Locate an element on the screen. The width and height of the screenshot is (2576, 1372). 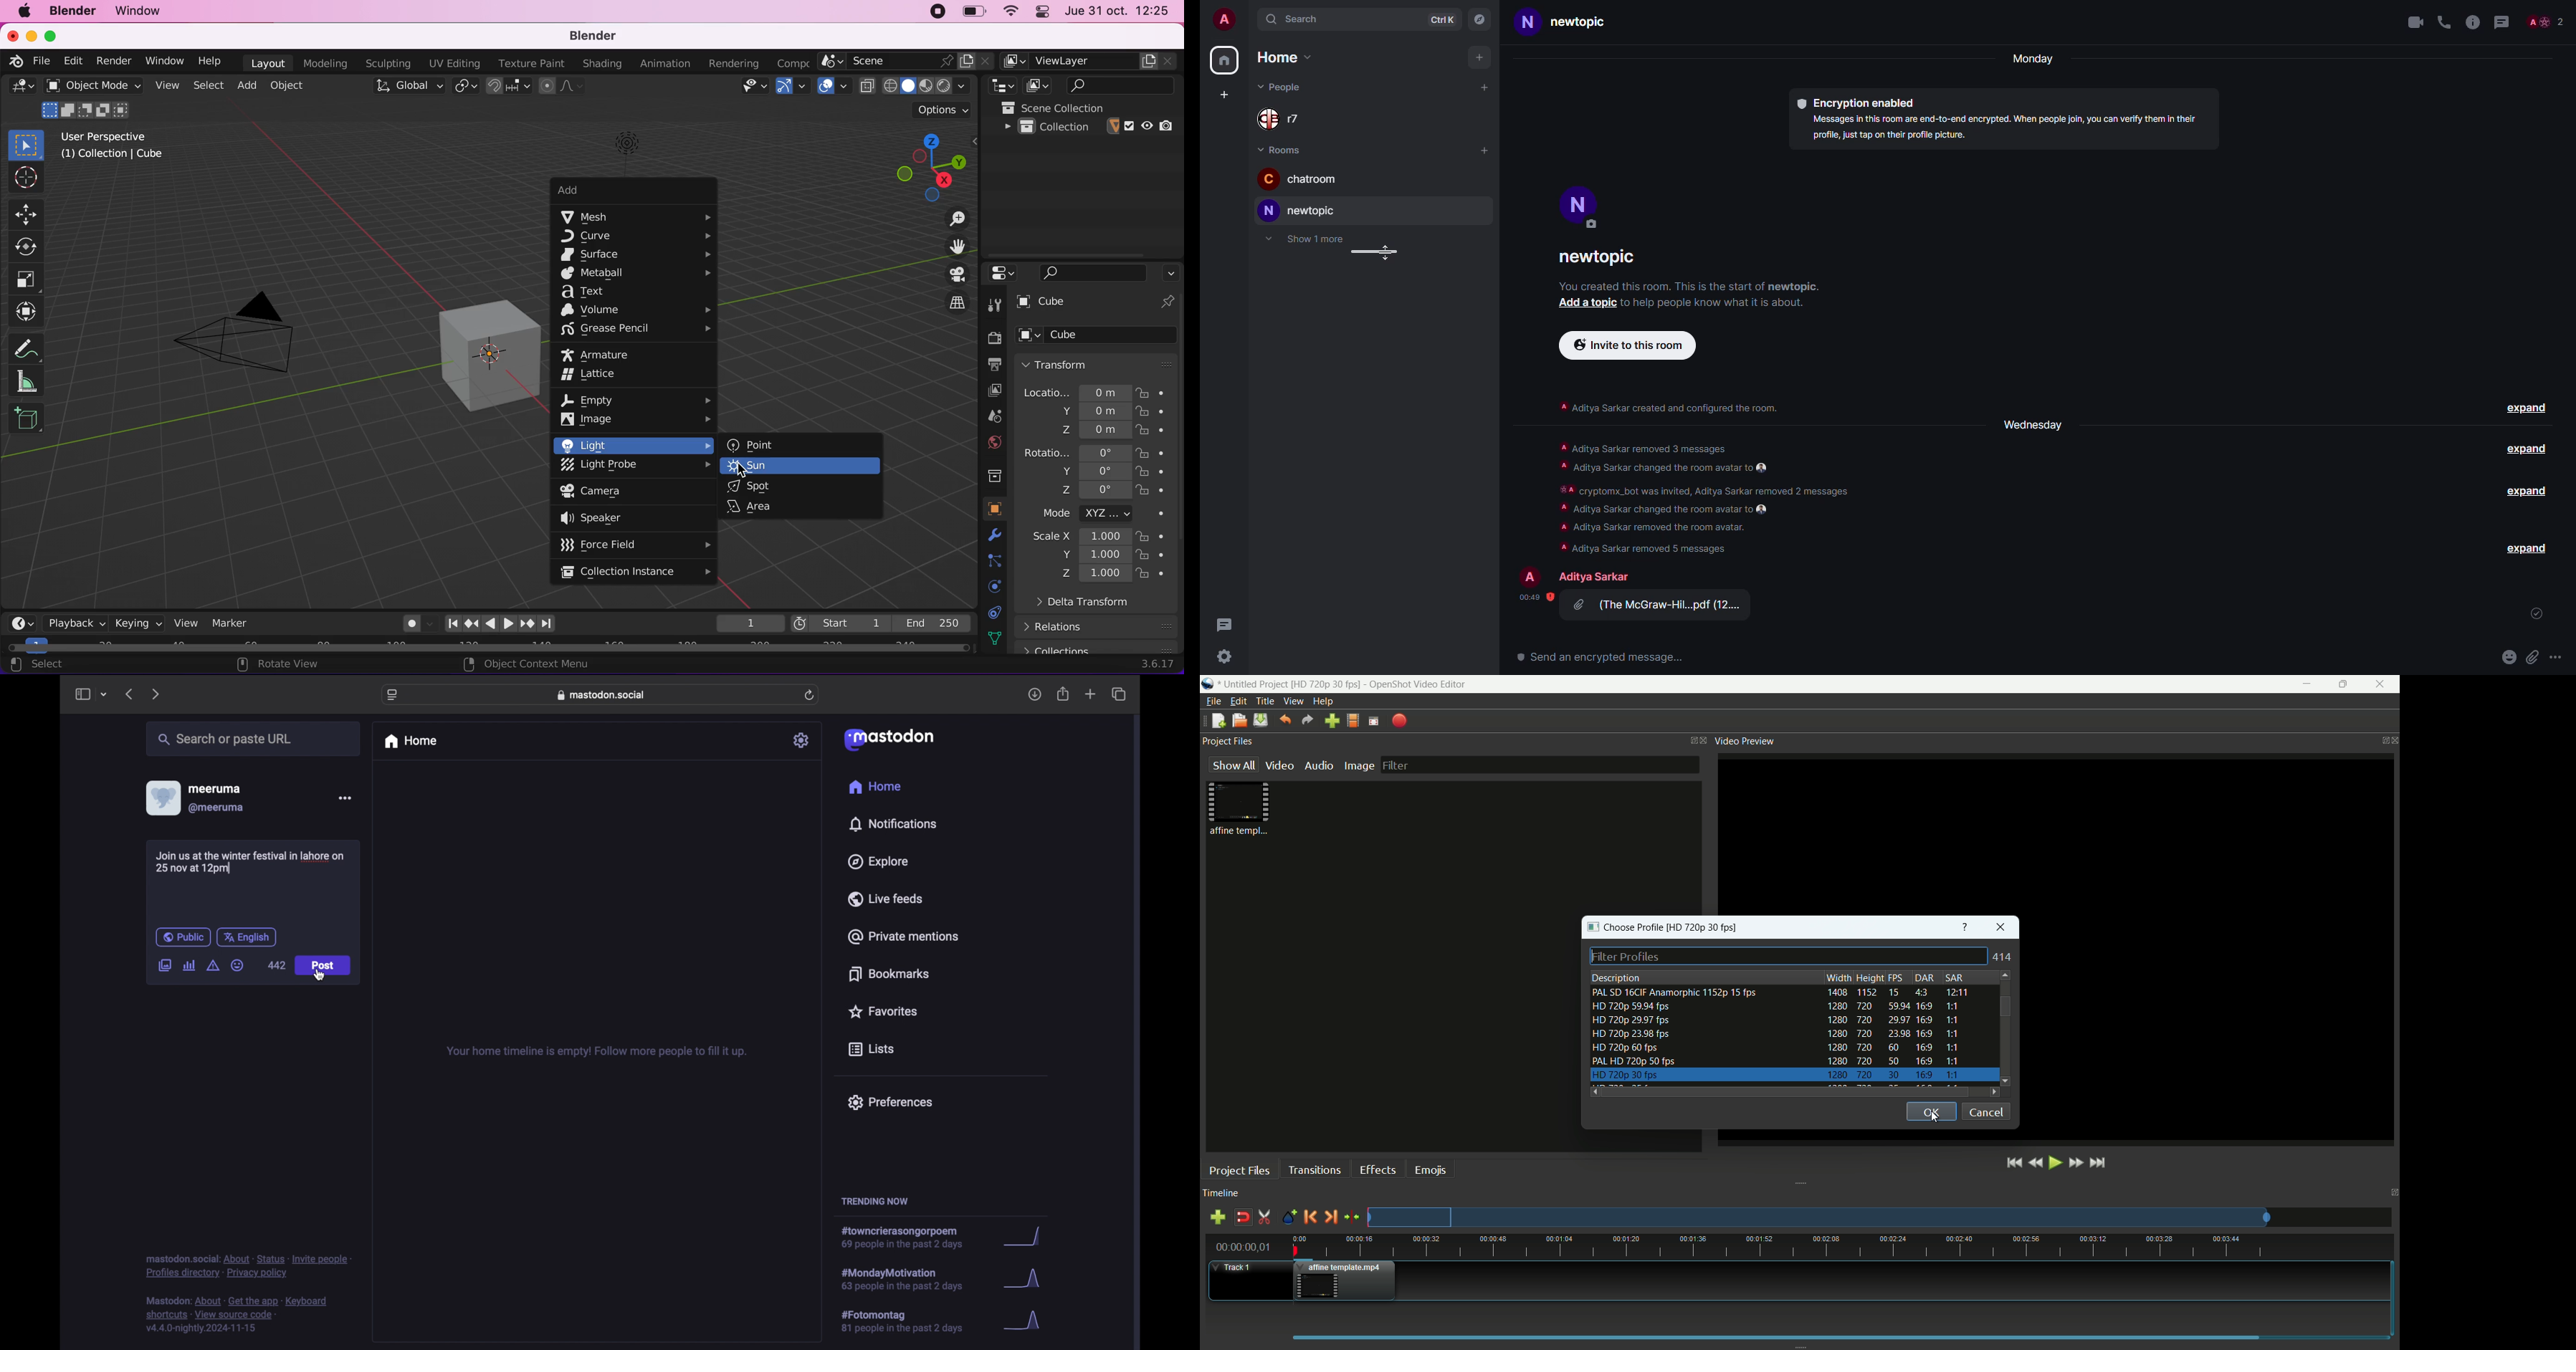
rendering is located at coordinates (728, 63).